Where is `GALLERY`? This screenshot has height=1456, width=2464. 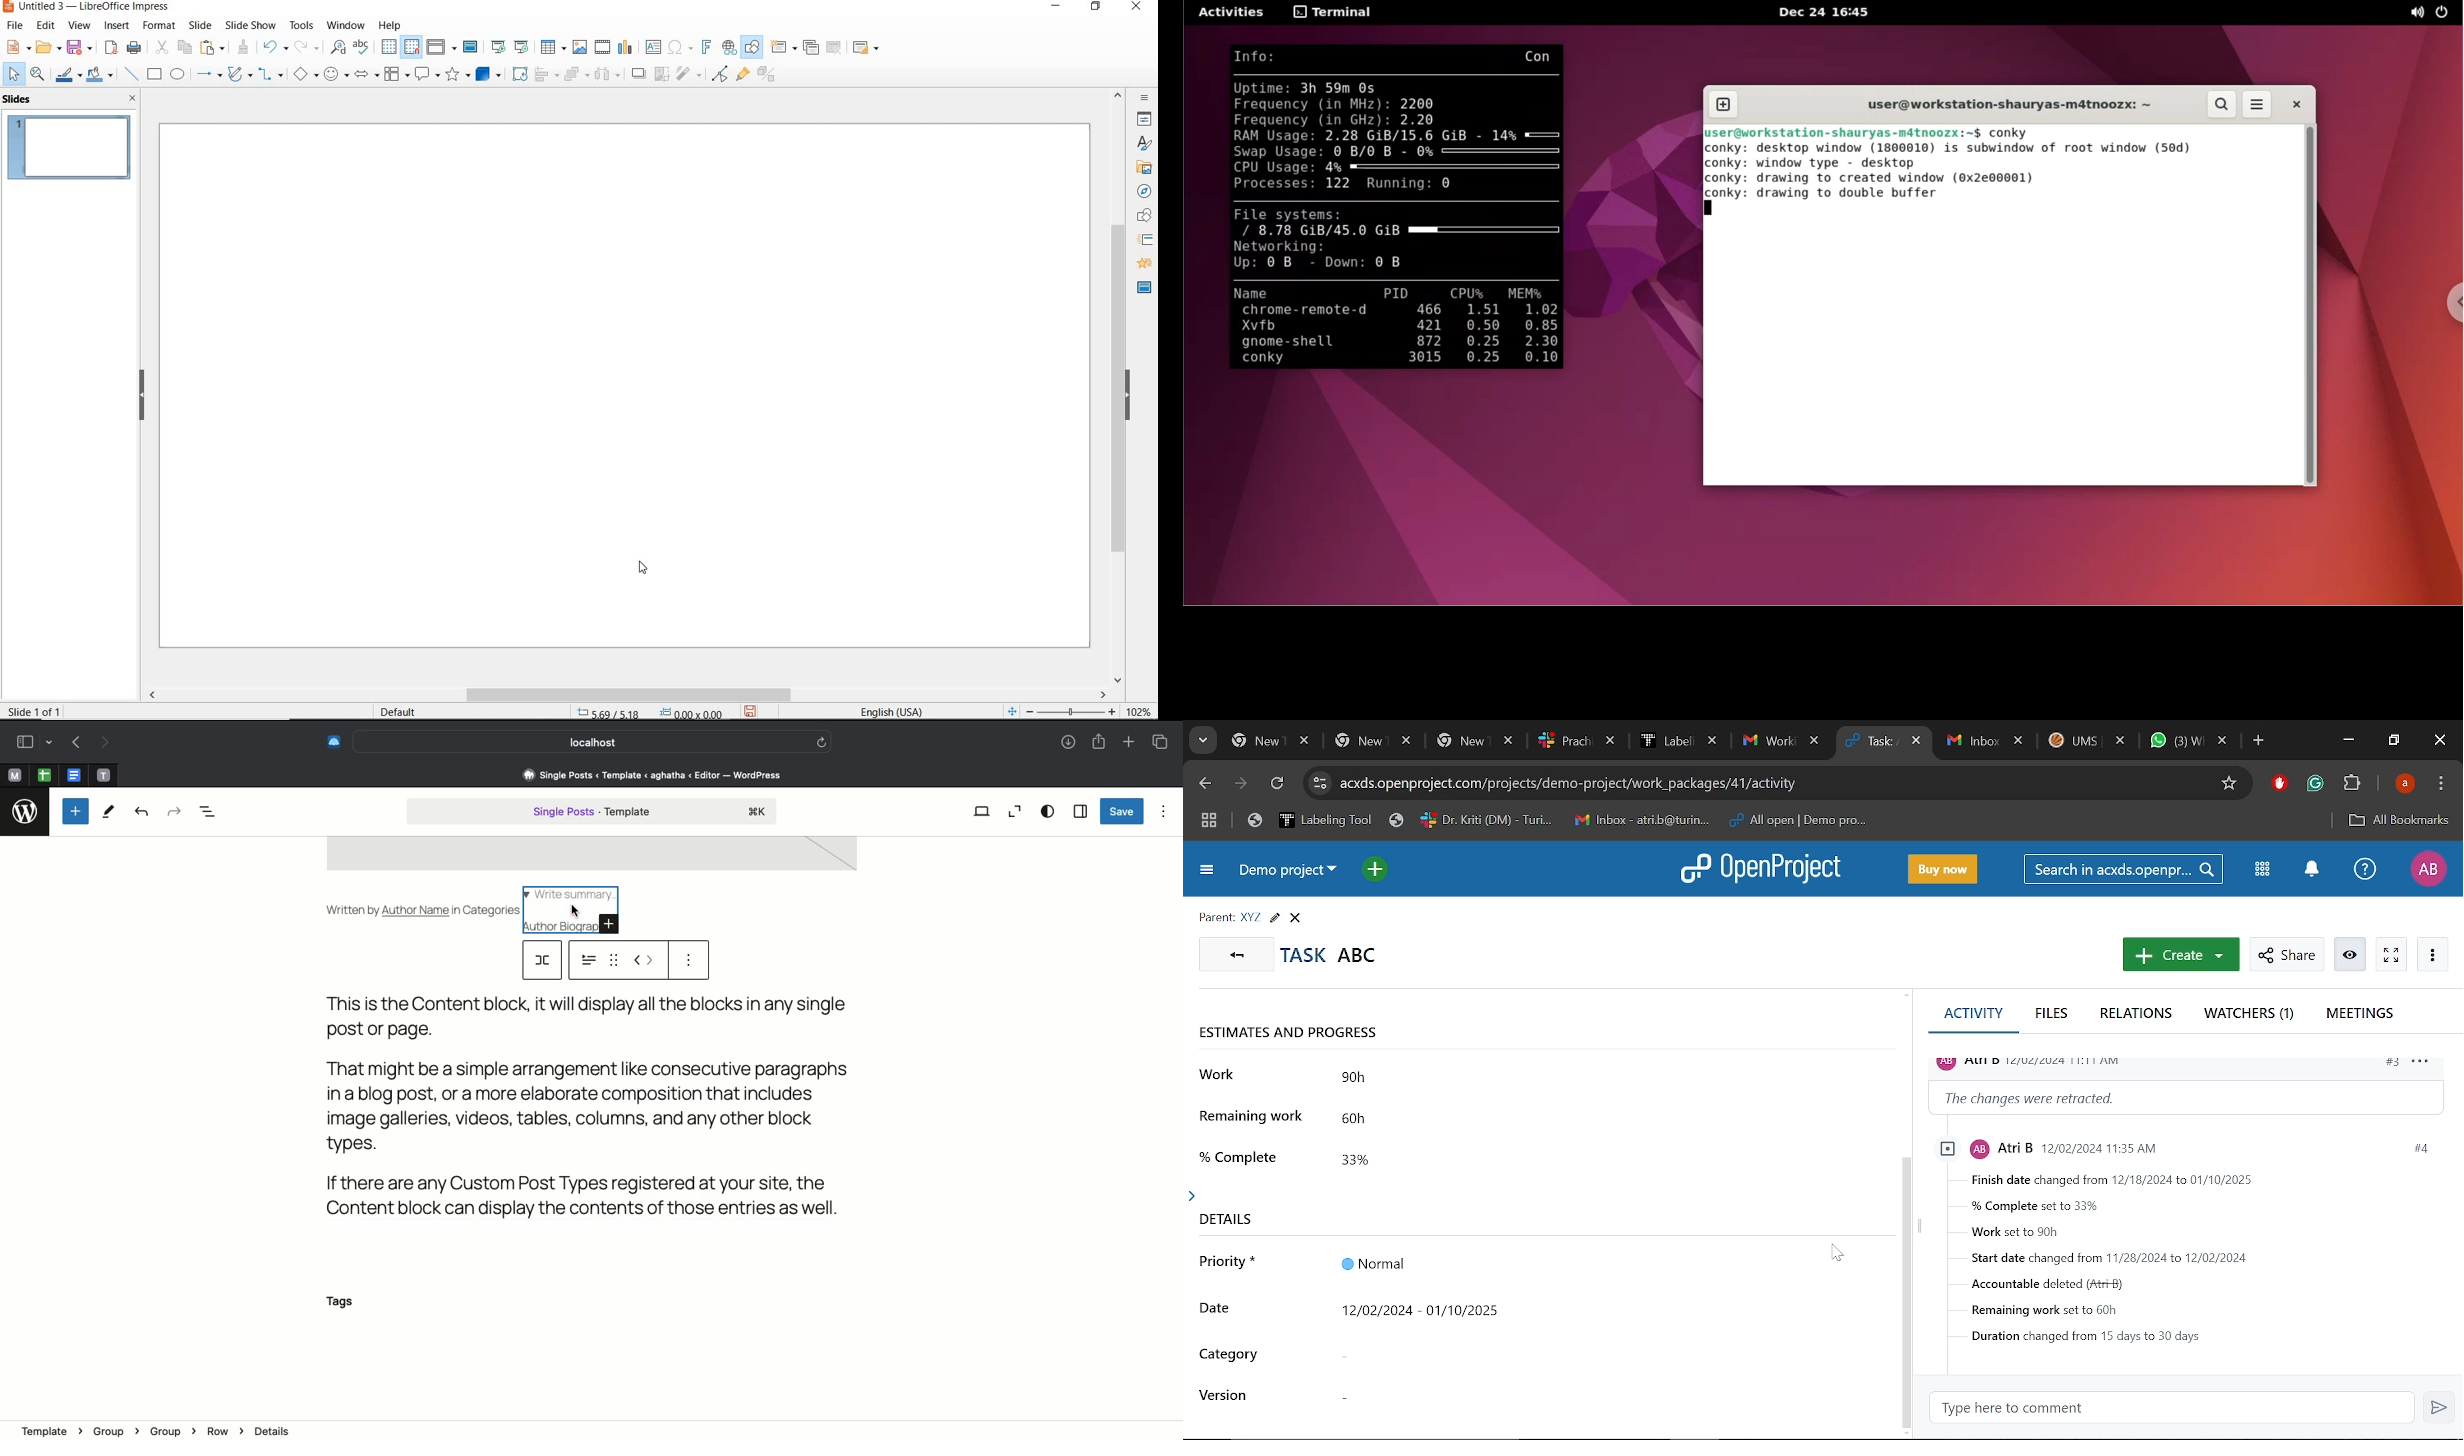 GALLERY is located at coordinates (1144, 167).